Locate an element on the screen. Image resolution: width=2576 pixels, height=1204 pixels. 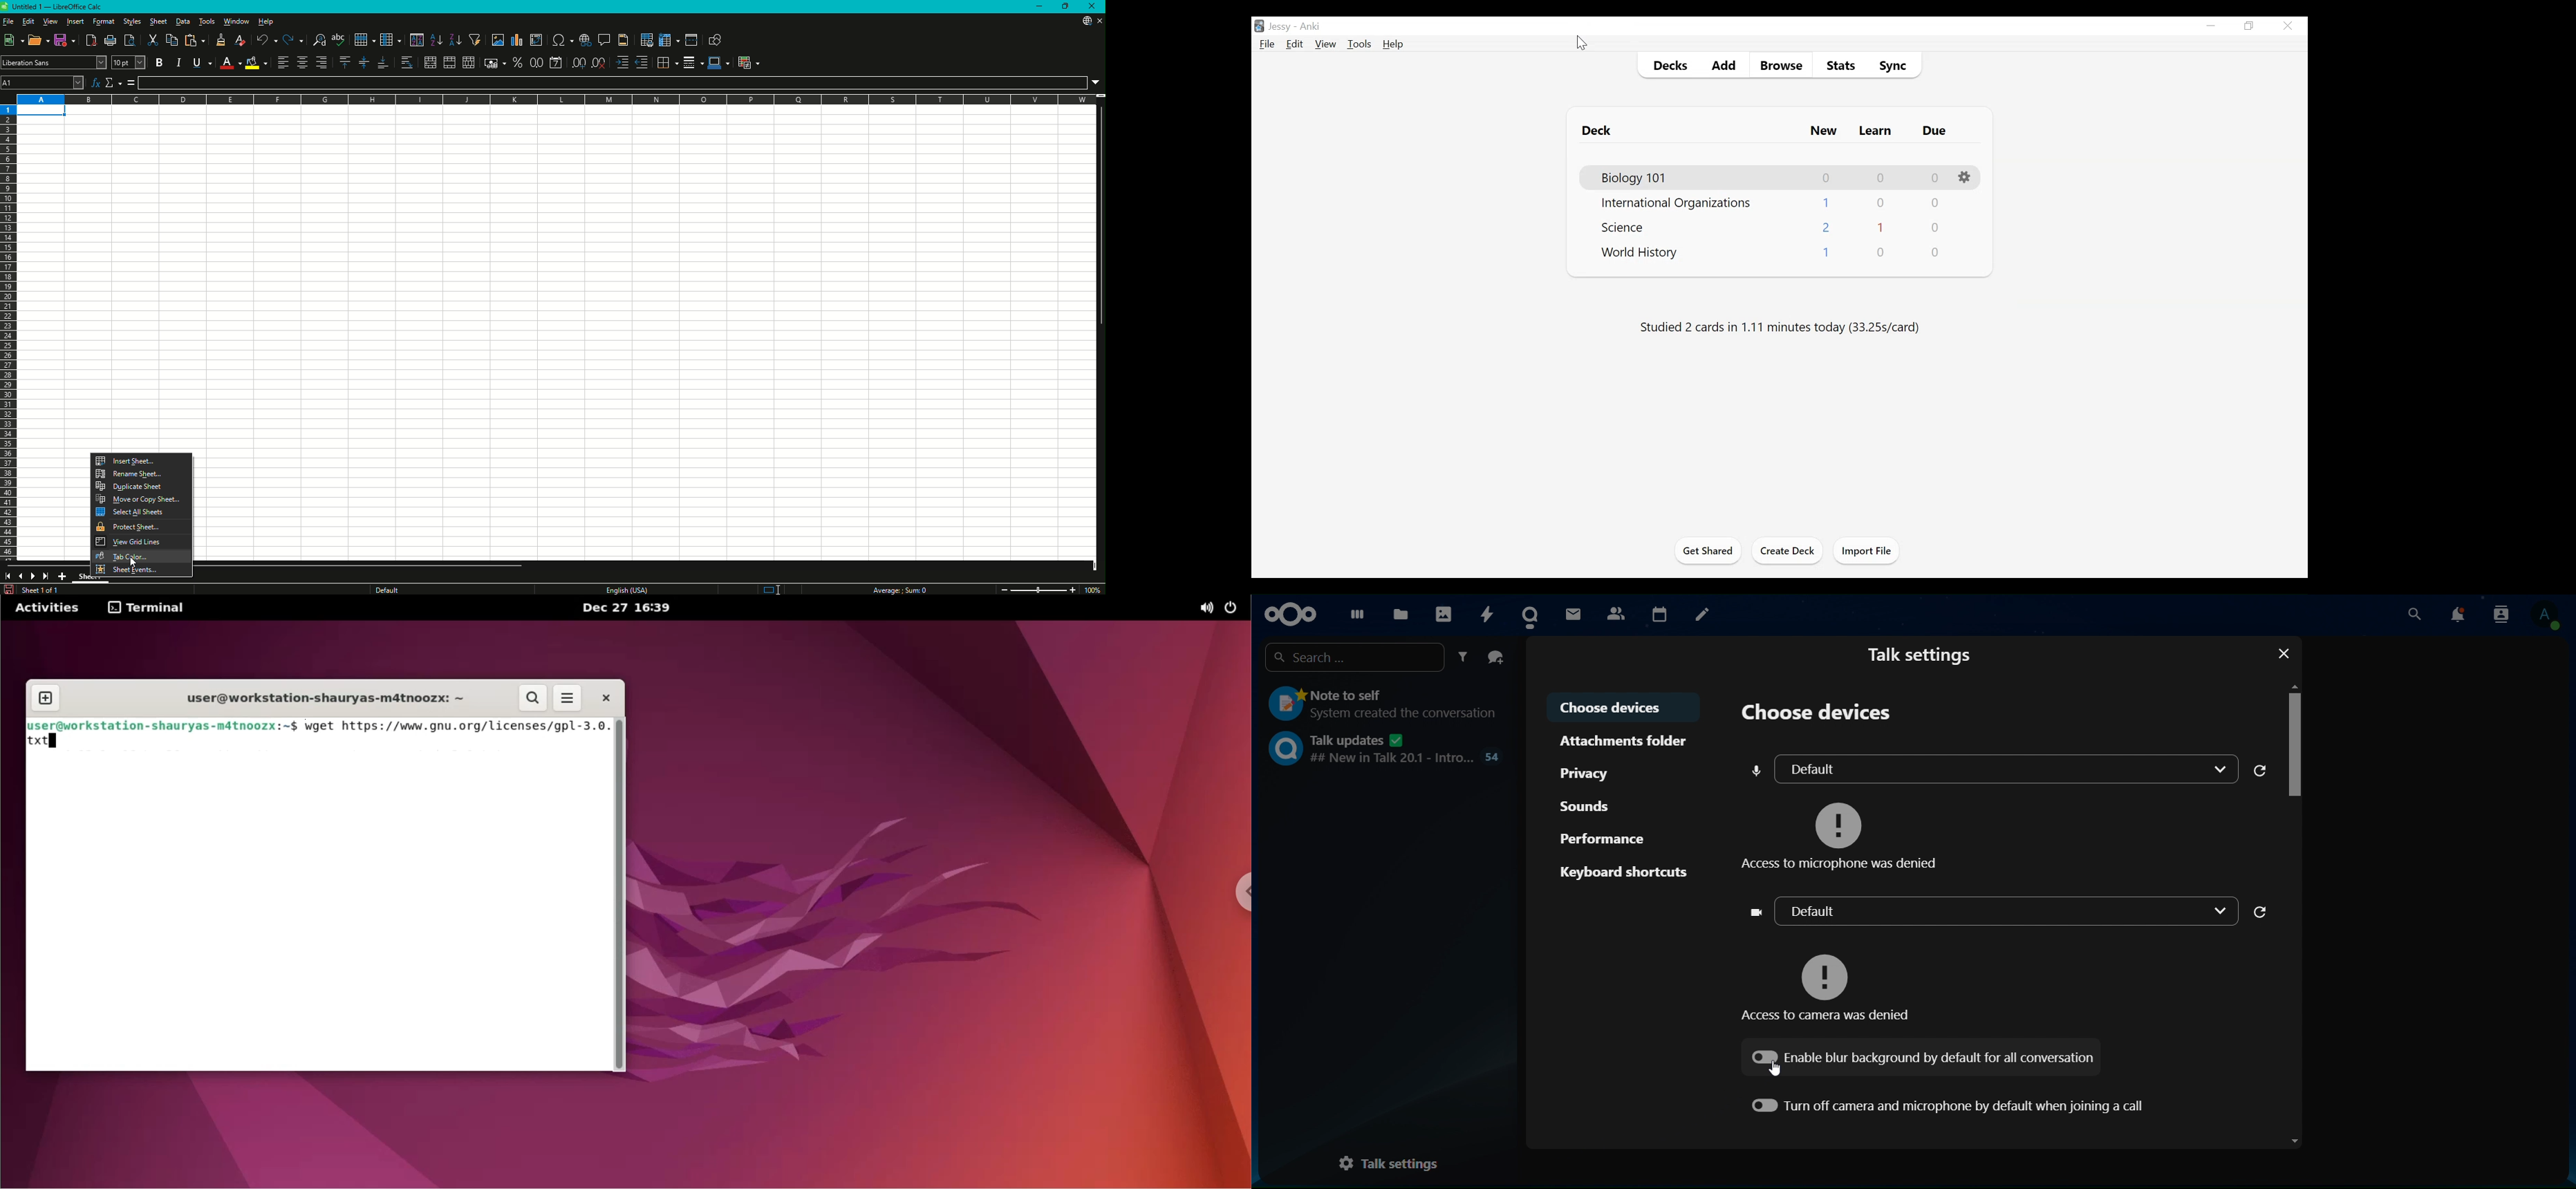
Deck Name is located at coordinates (1678, 204).